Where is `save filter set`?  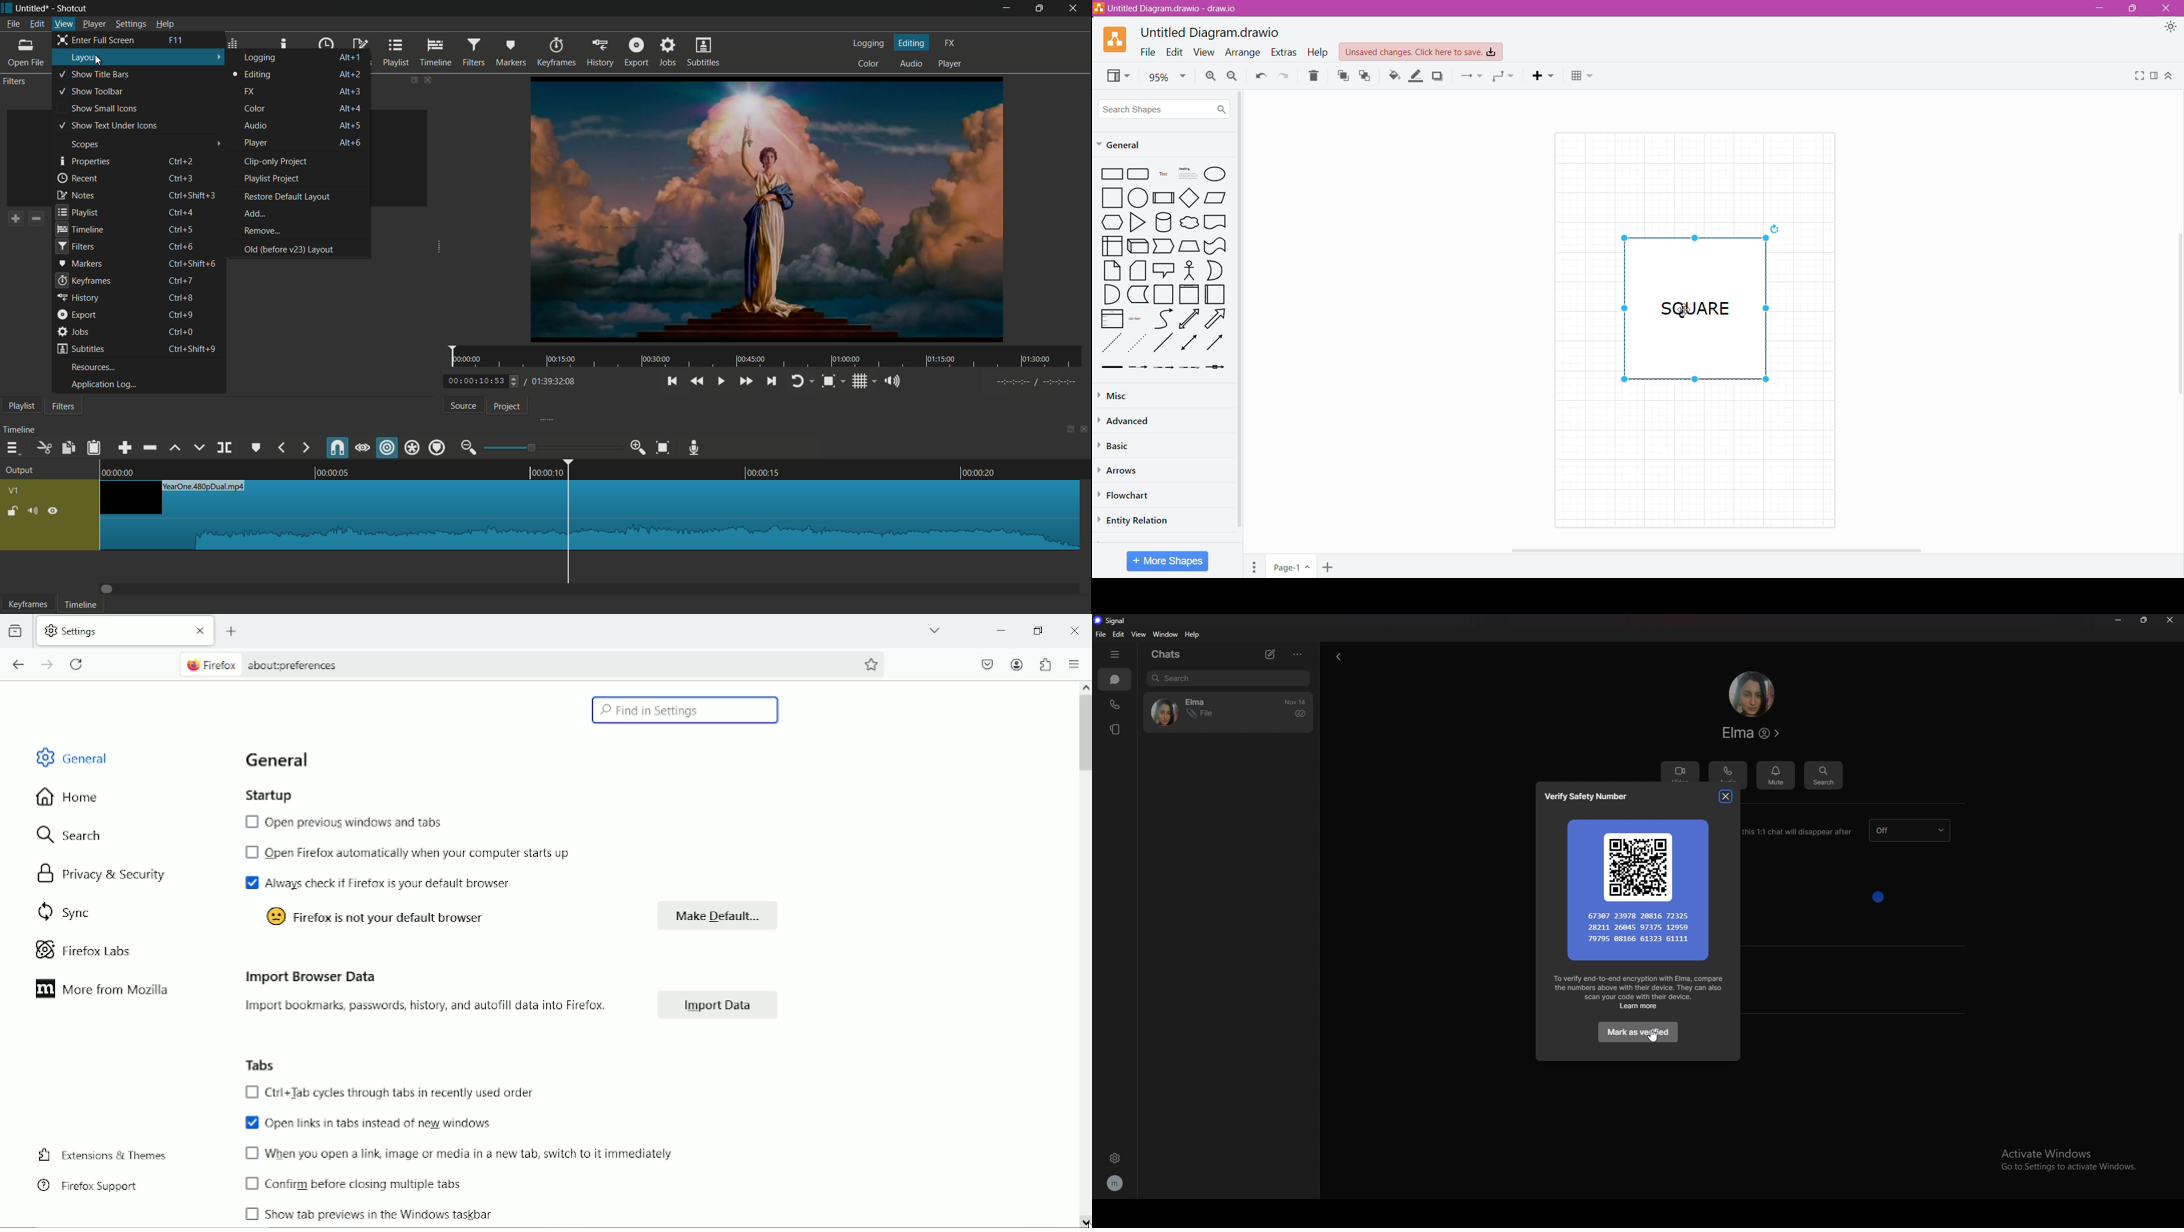
save filter set is located at coordinates (103, 218).